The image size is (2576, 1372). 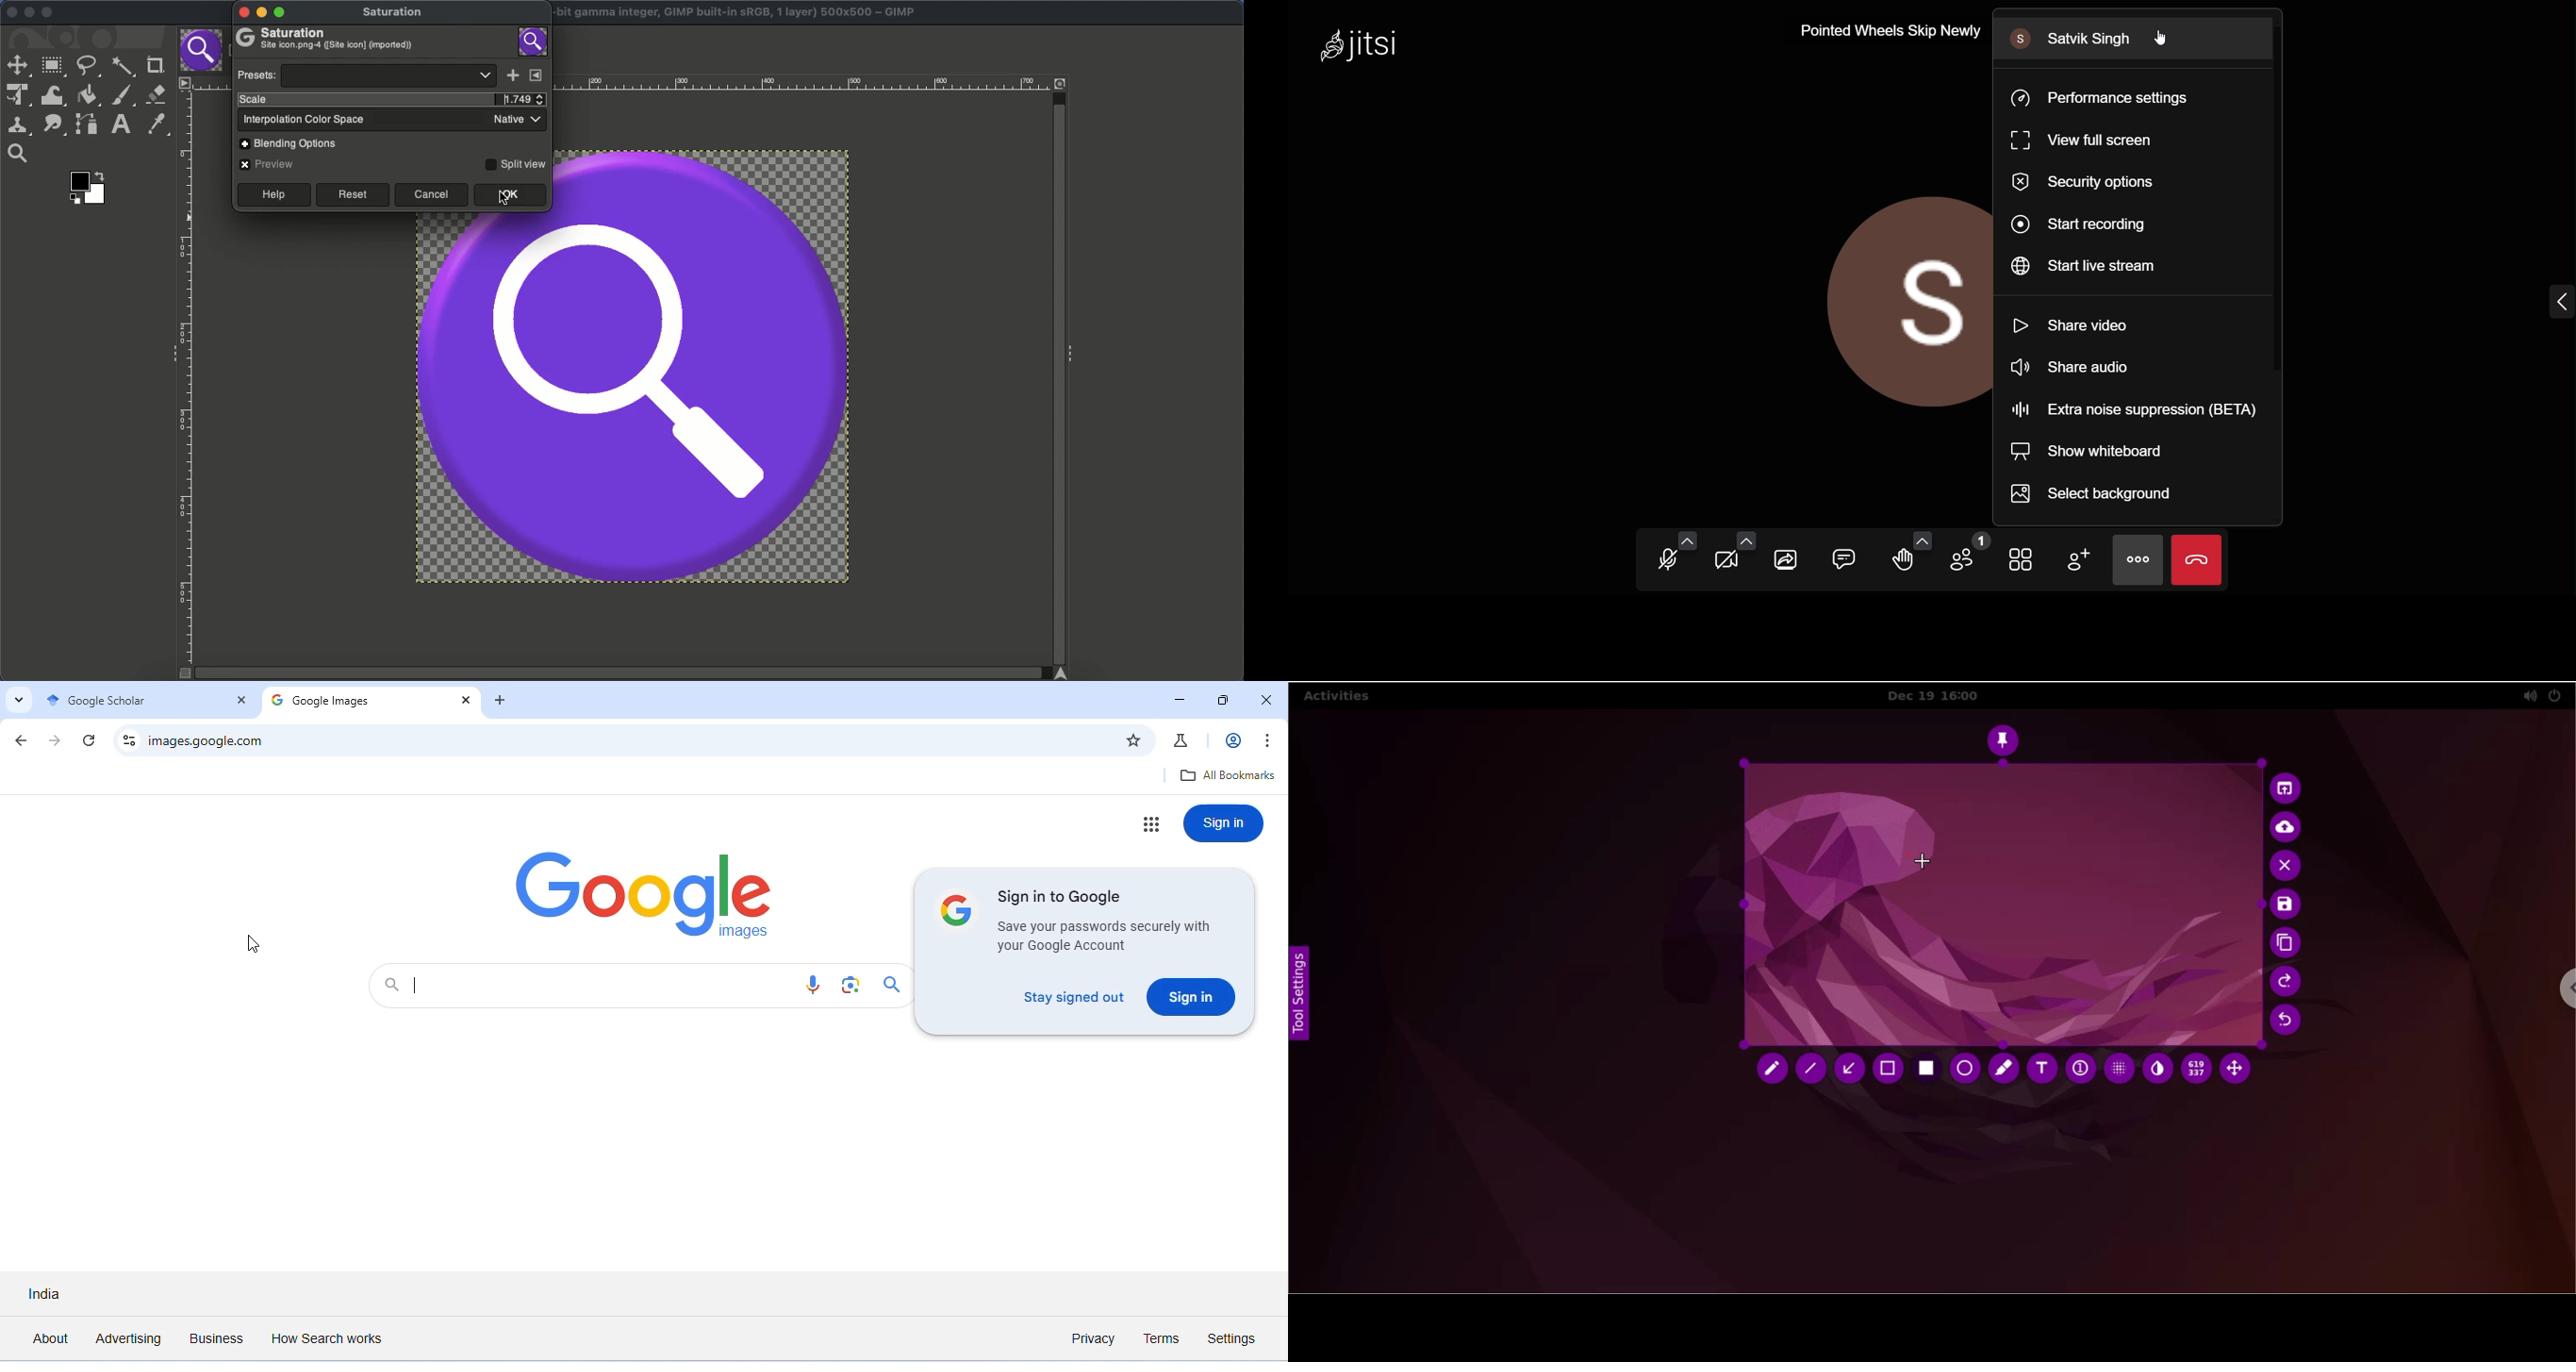 What do you see at coordinates (2076, 560) in the screenshot?
I see `add participant` at bounding box center [2076, 560].